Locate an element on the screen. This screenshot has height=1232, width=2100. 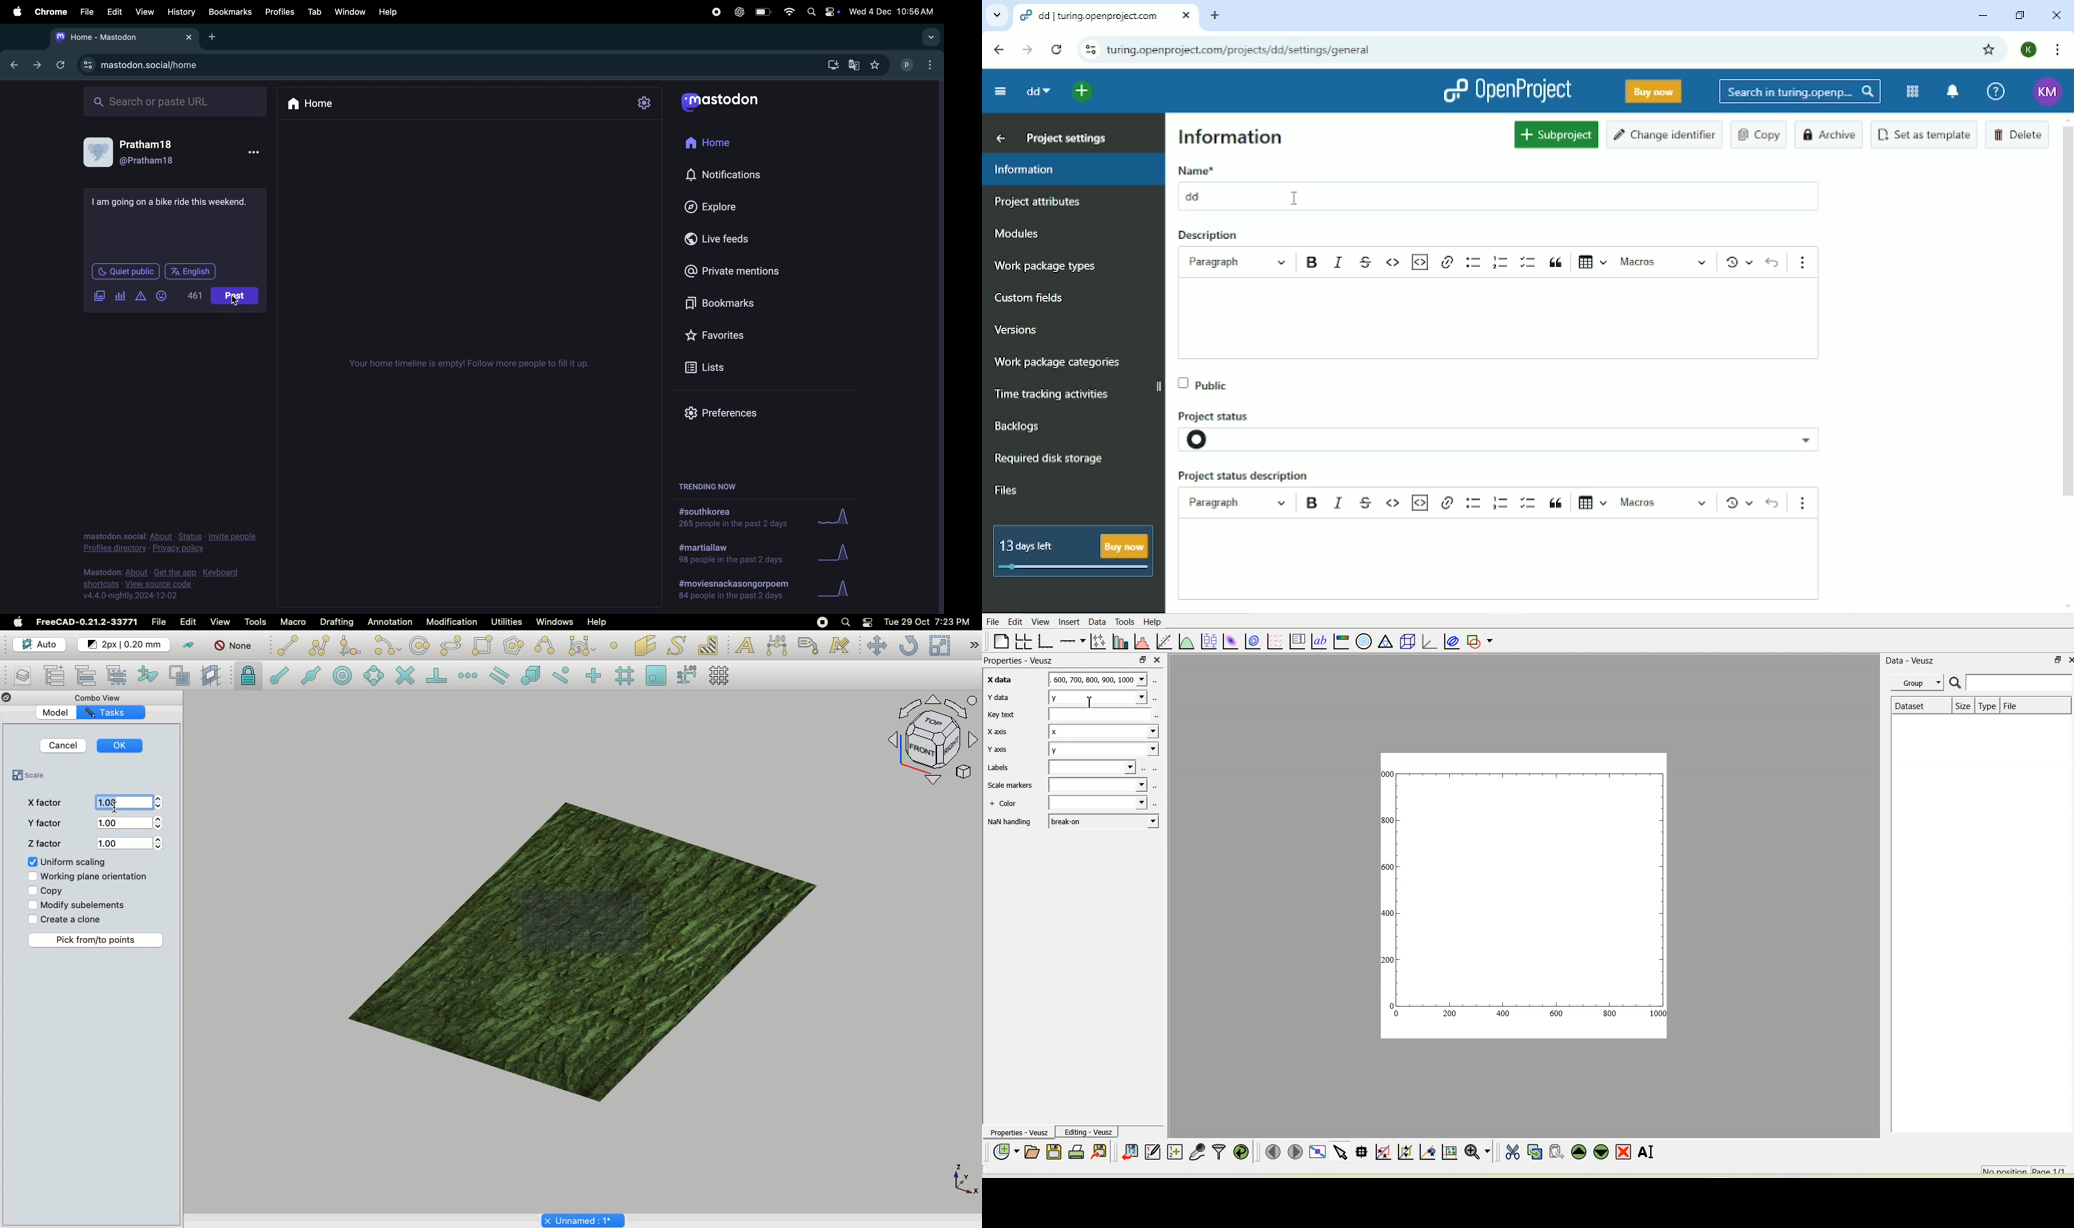
Project name is located at coordinates (583, 1220).